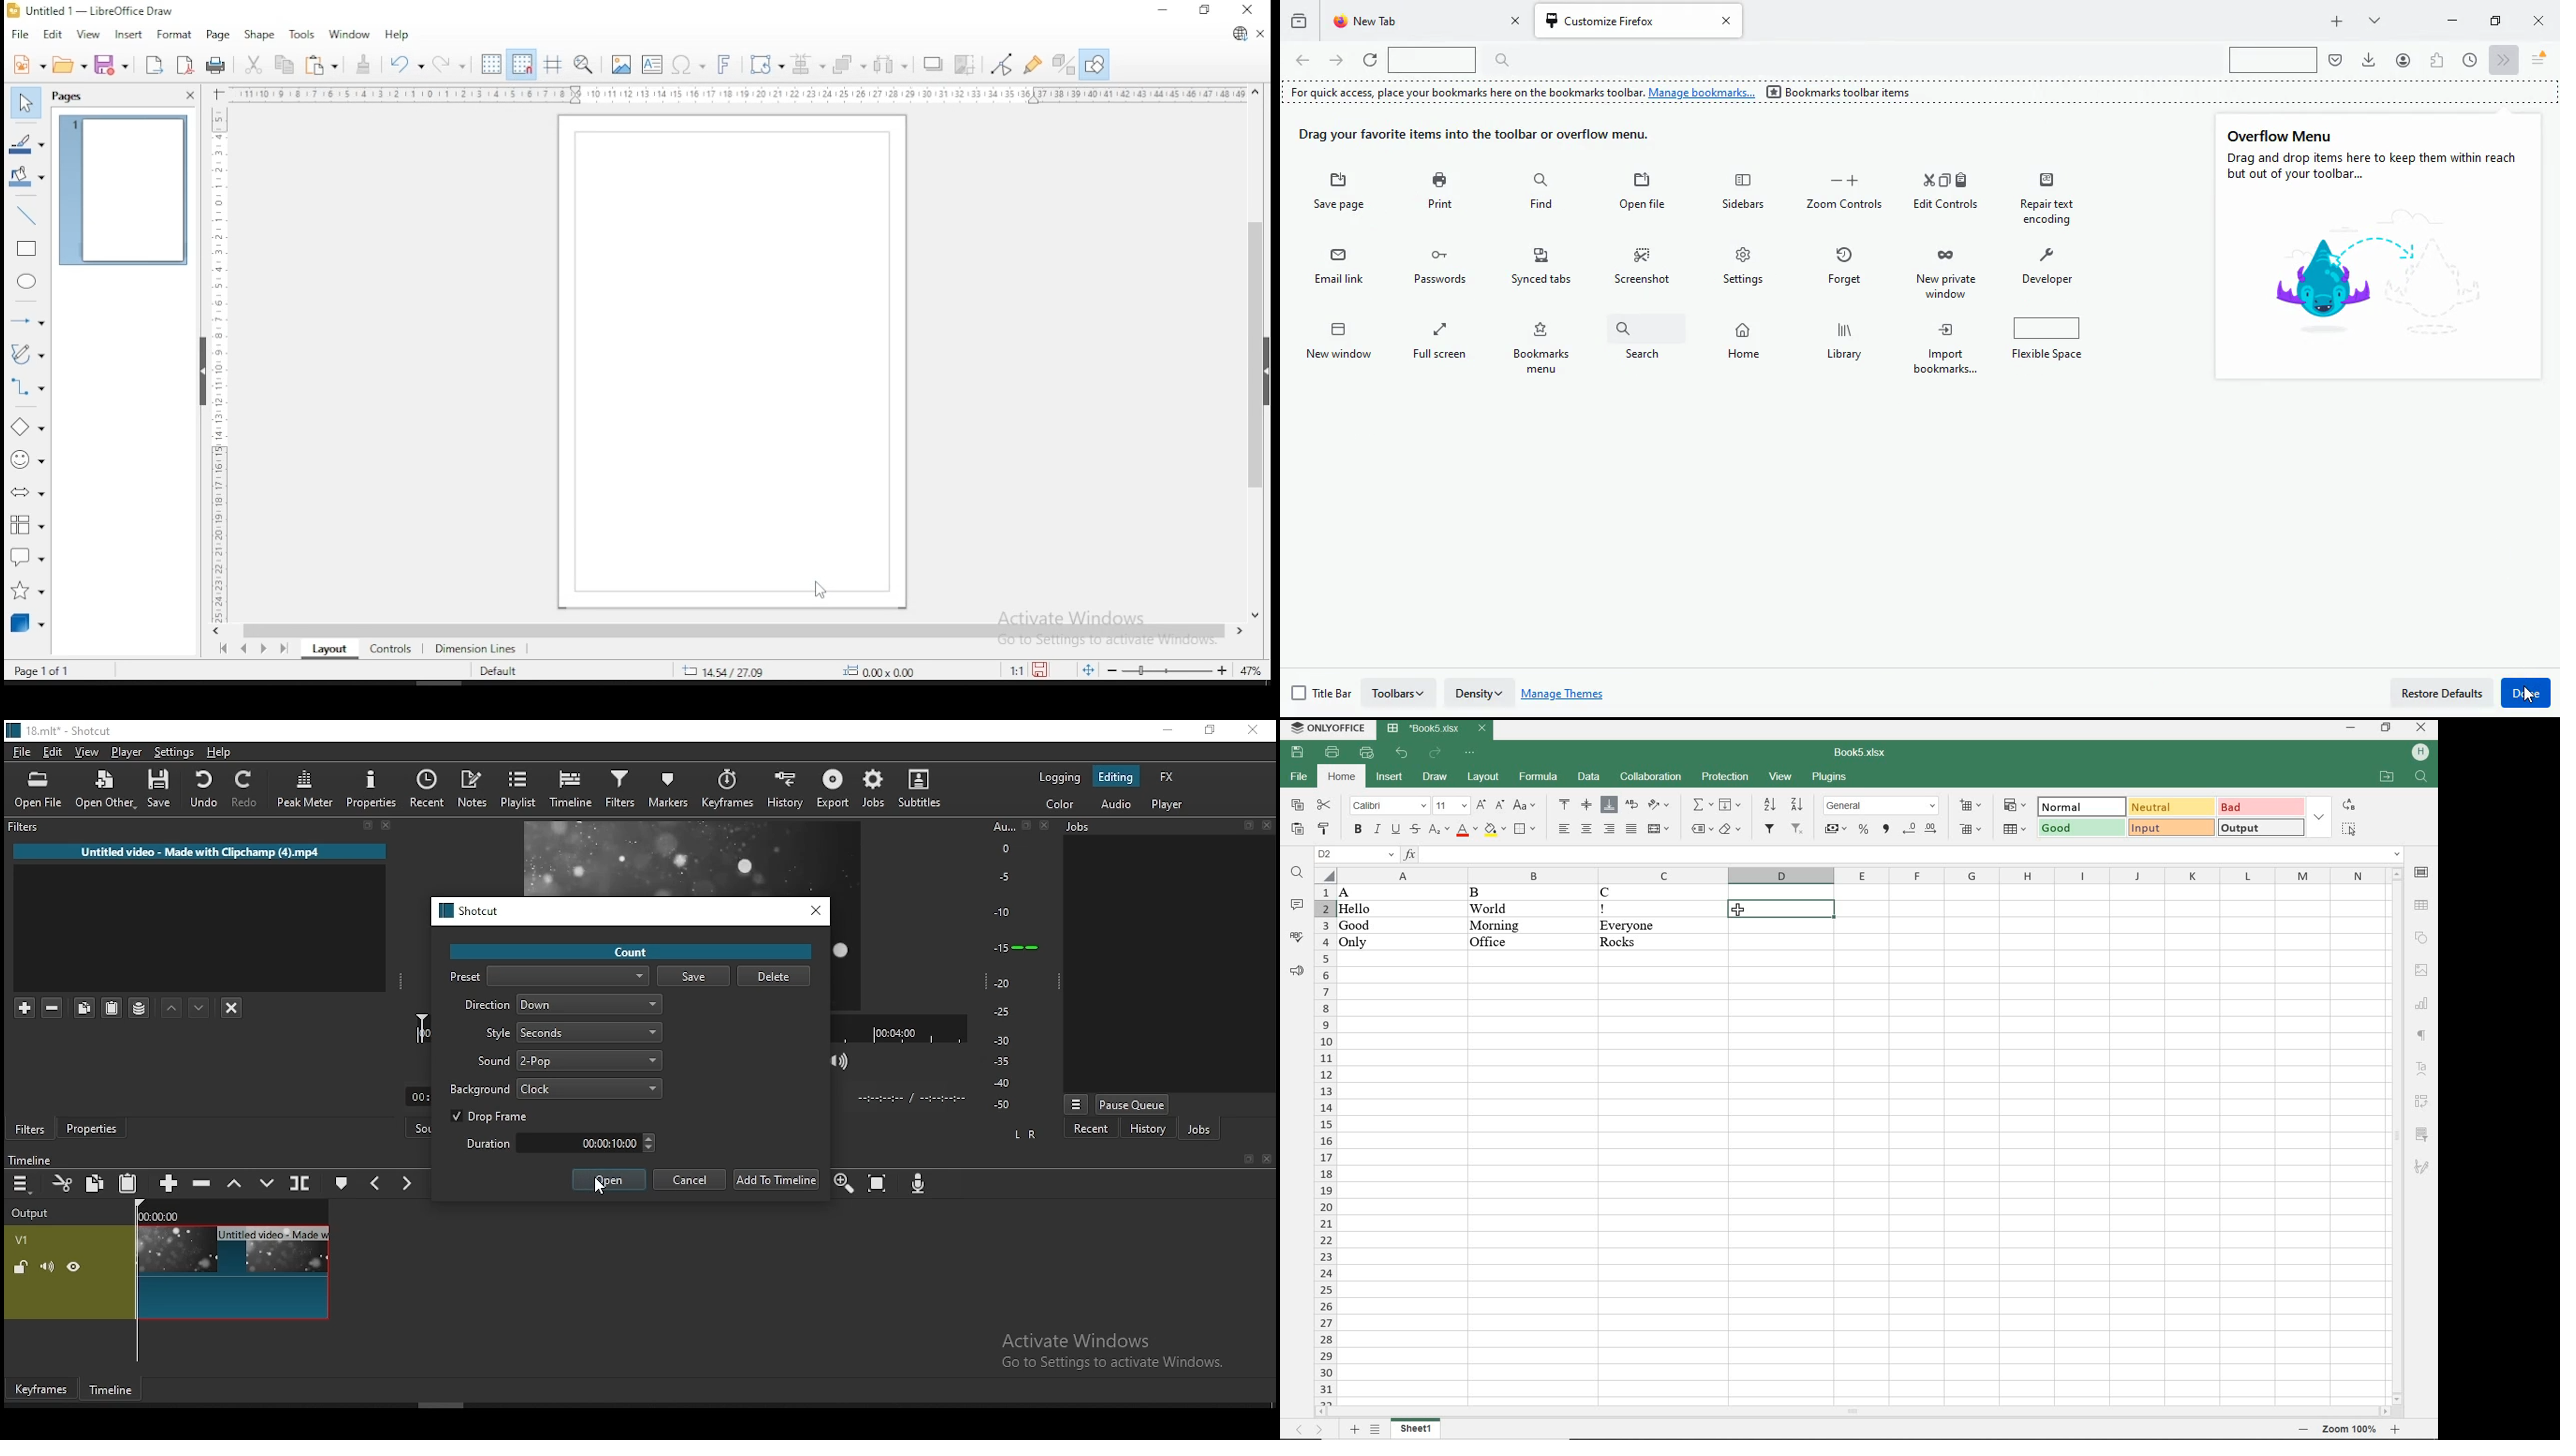 Image resolution: width=2576 pixels, height=1456 pixels. I want to click on insert image, so click(621, 64).